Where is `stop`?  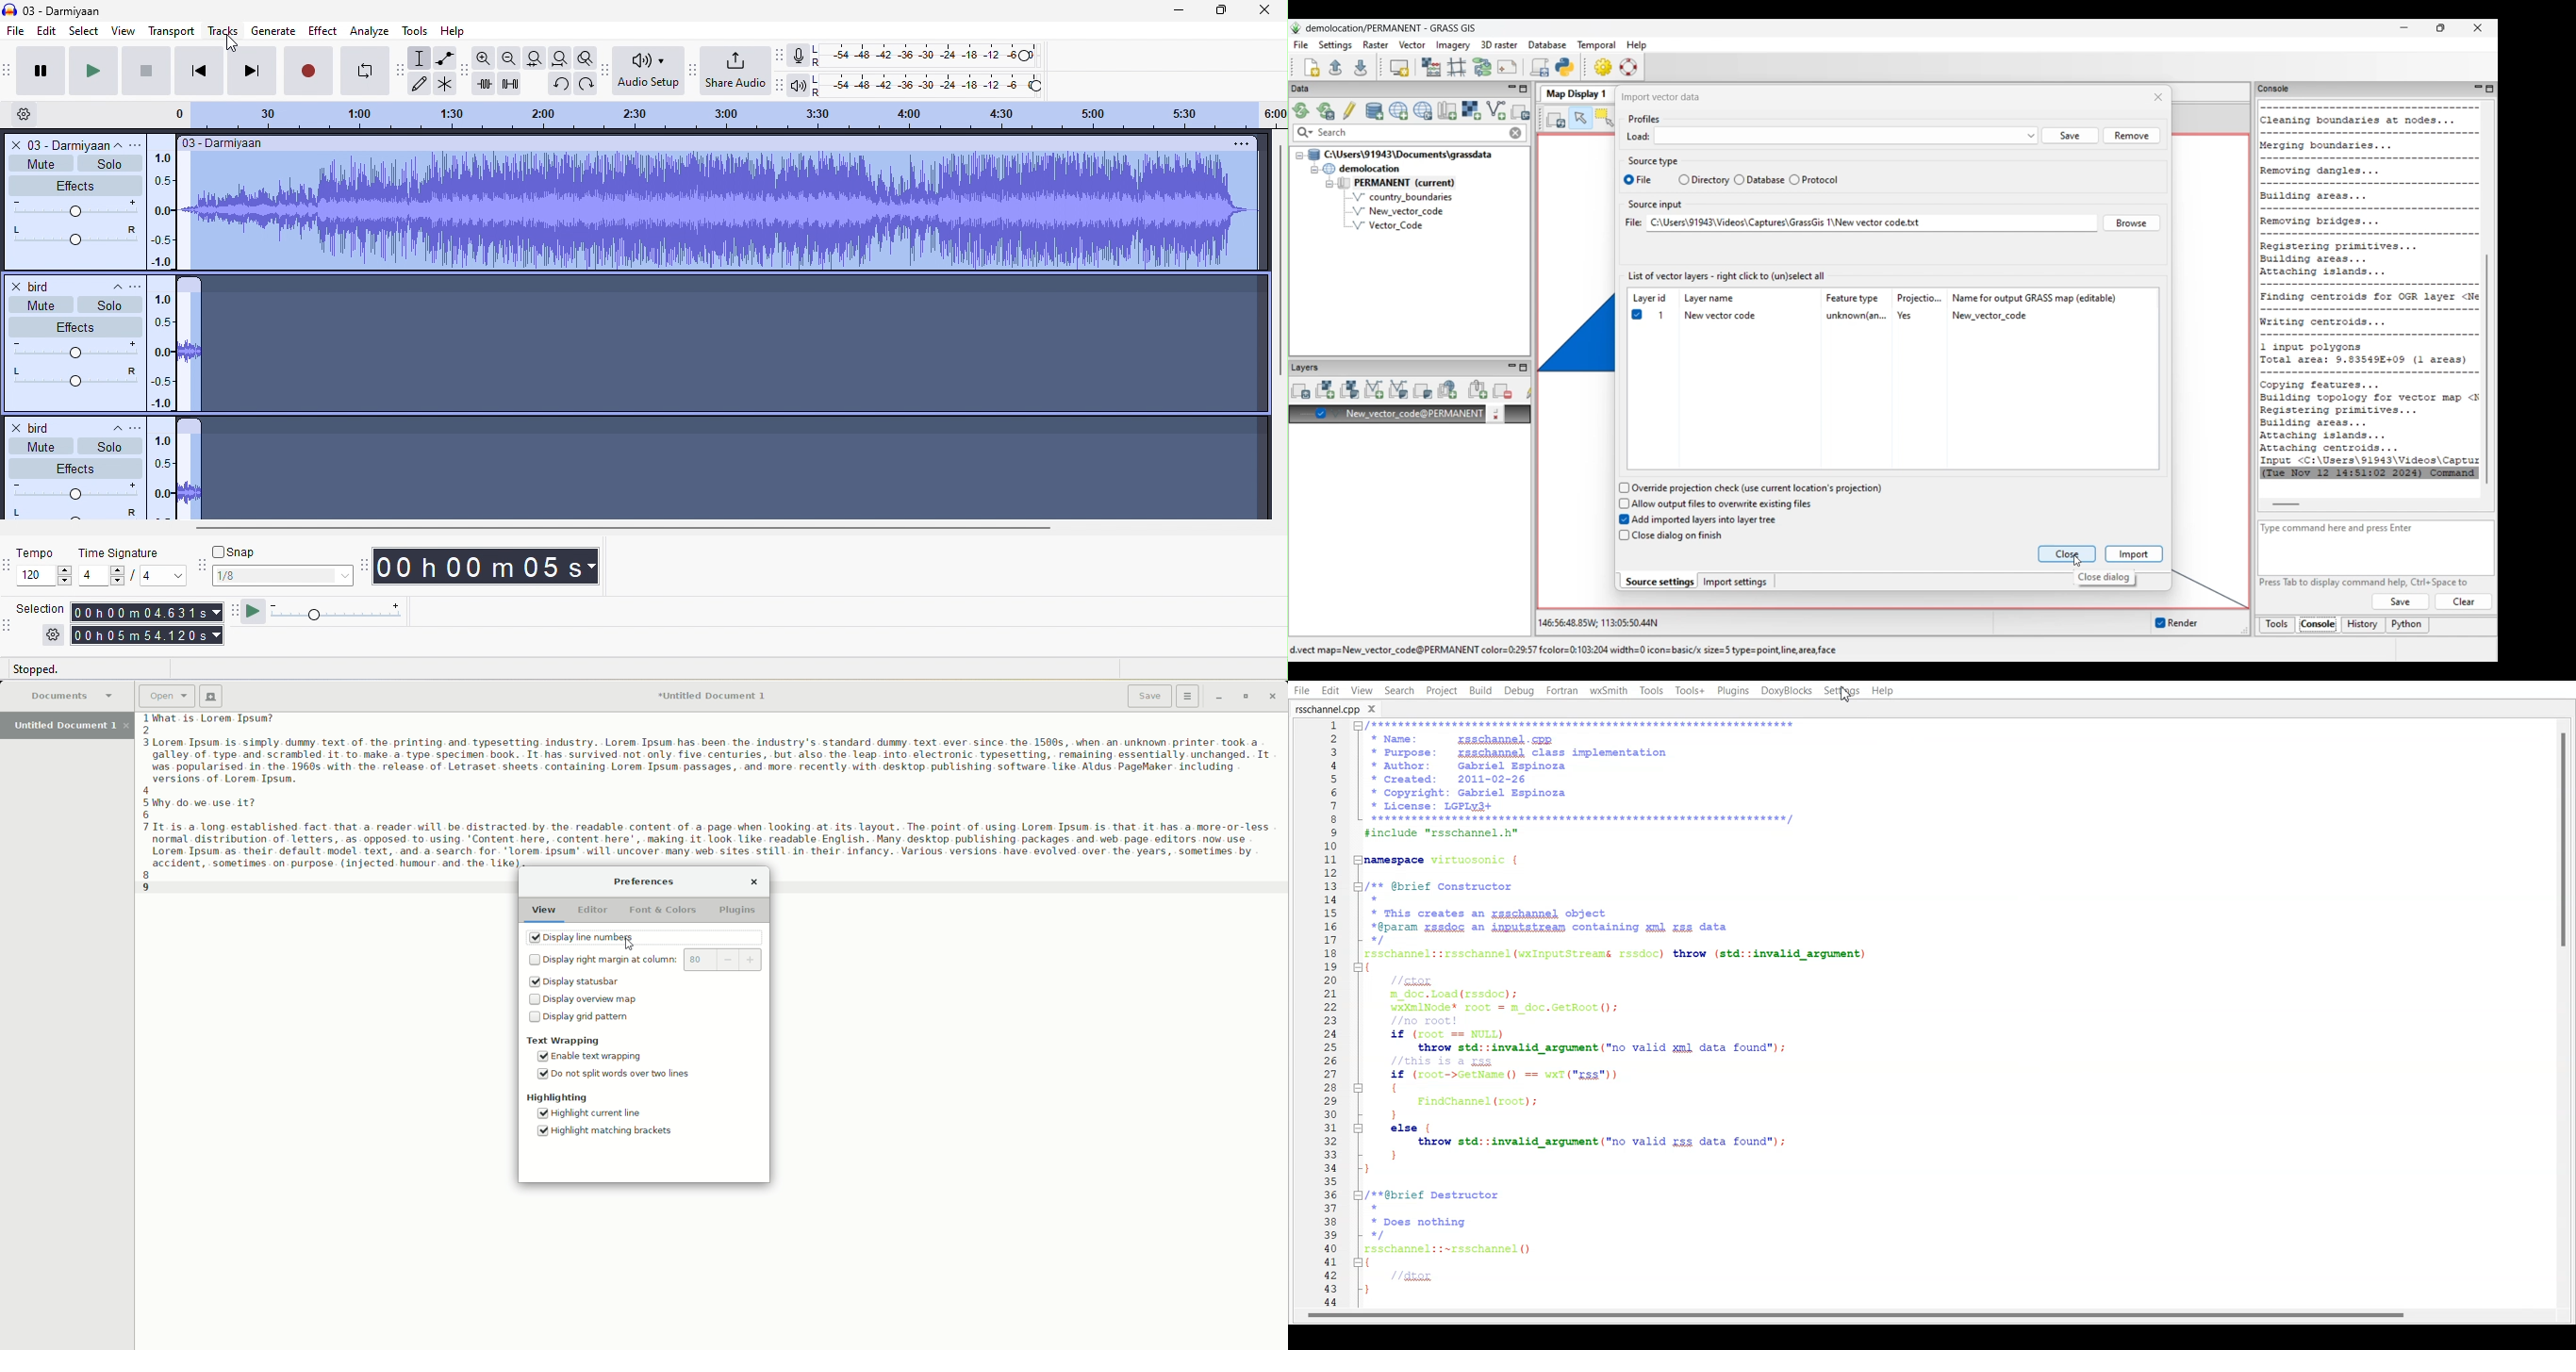
stop is located at coordinates (145, 70).